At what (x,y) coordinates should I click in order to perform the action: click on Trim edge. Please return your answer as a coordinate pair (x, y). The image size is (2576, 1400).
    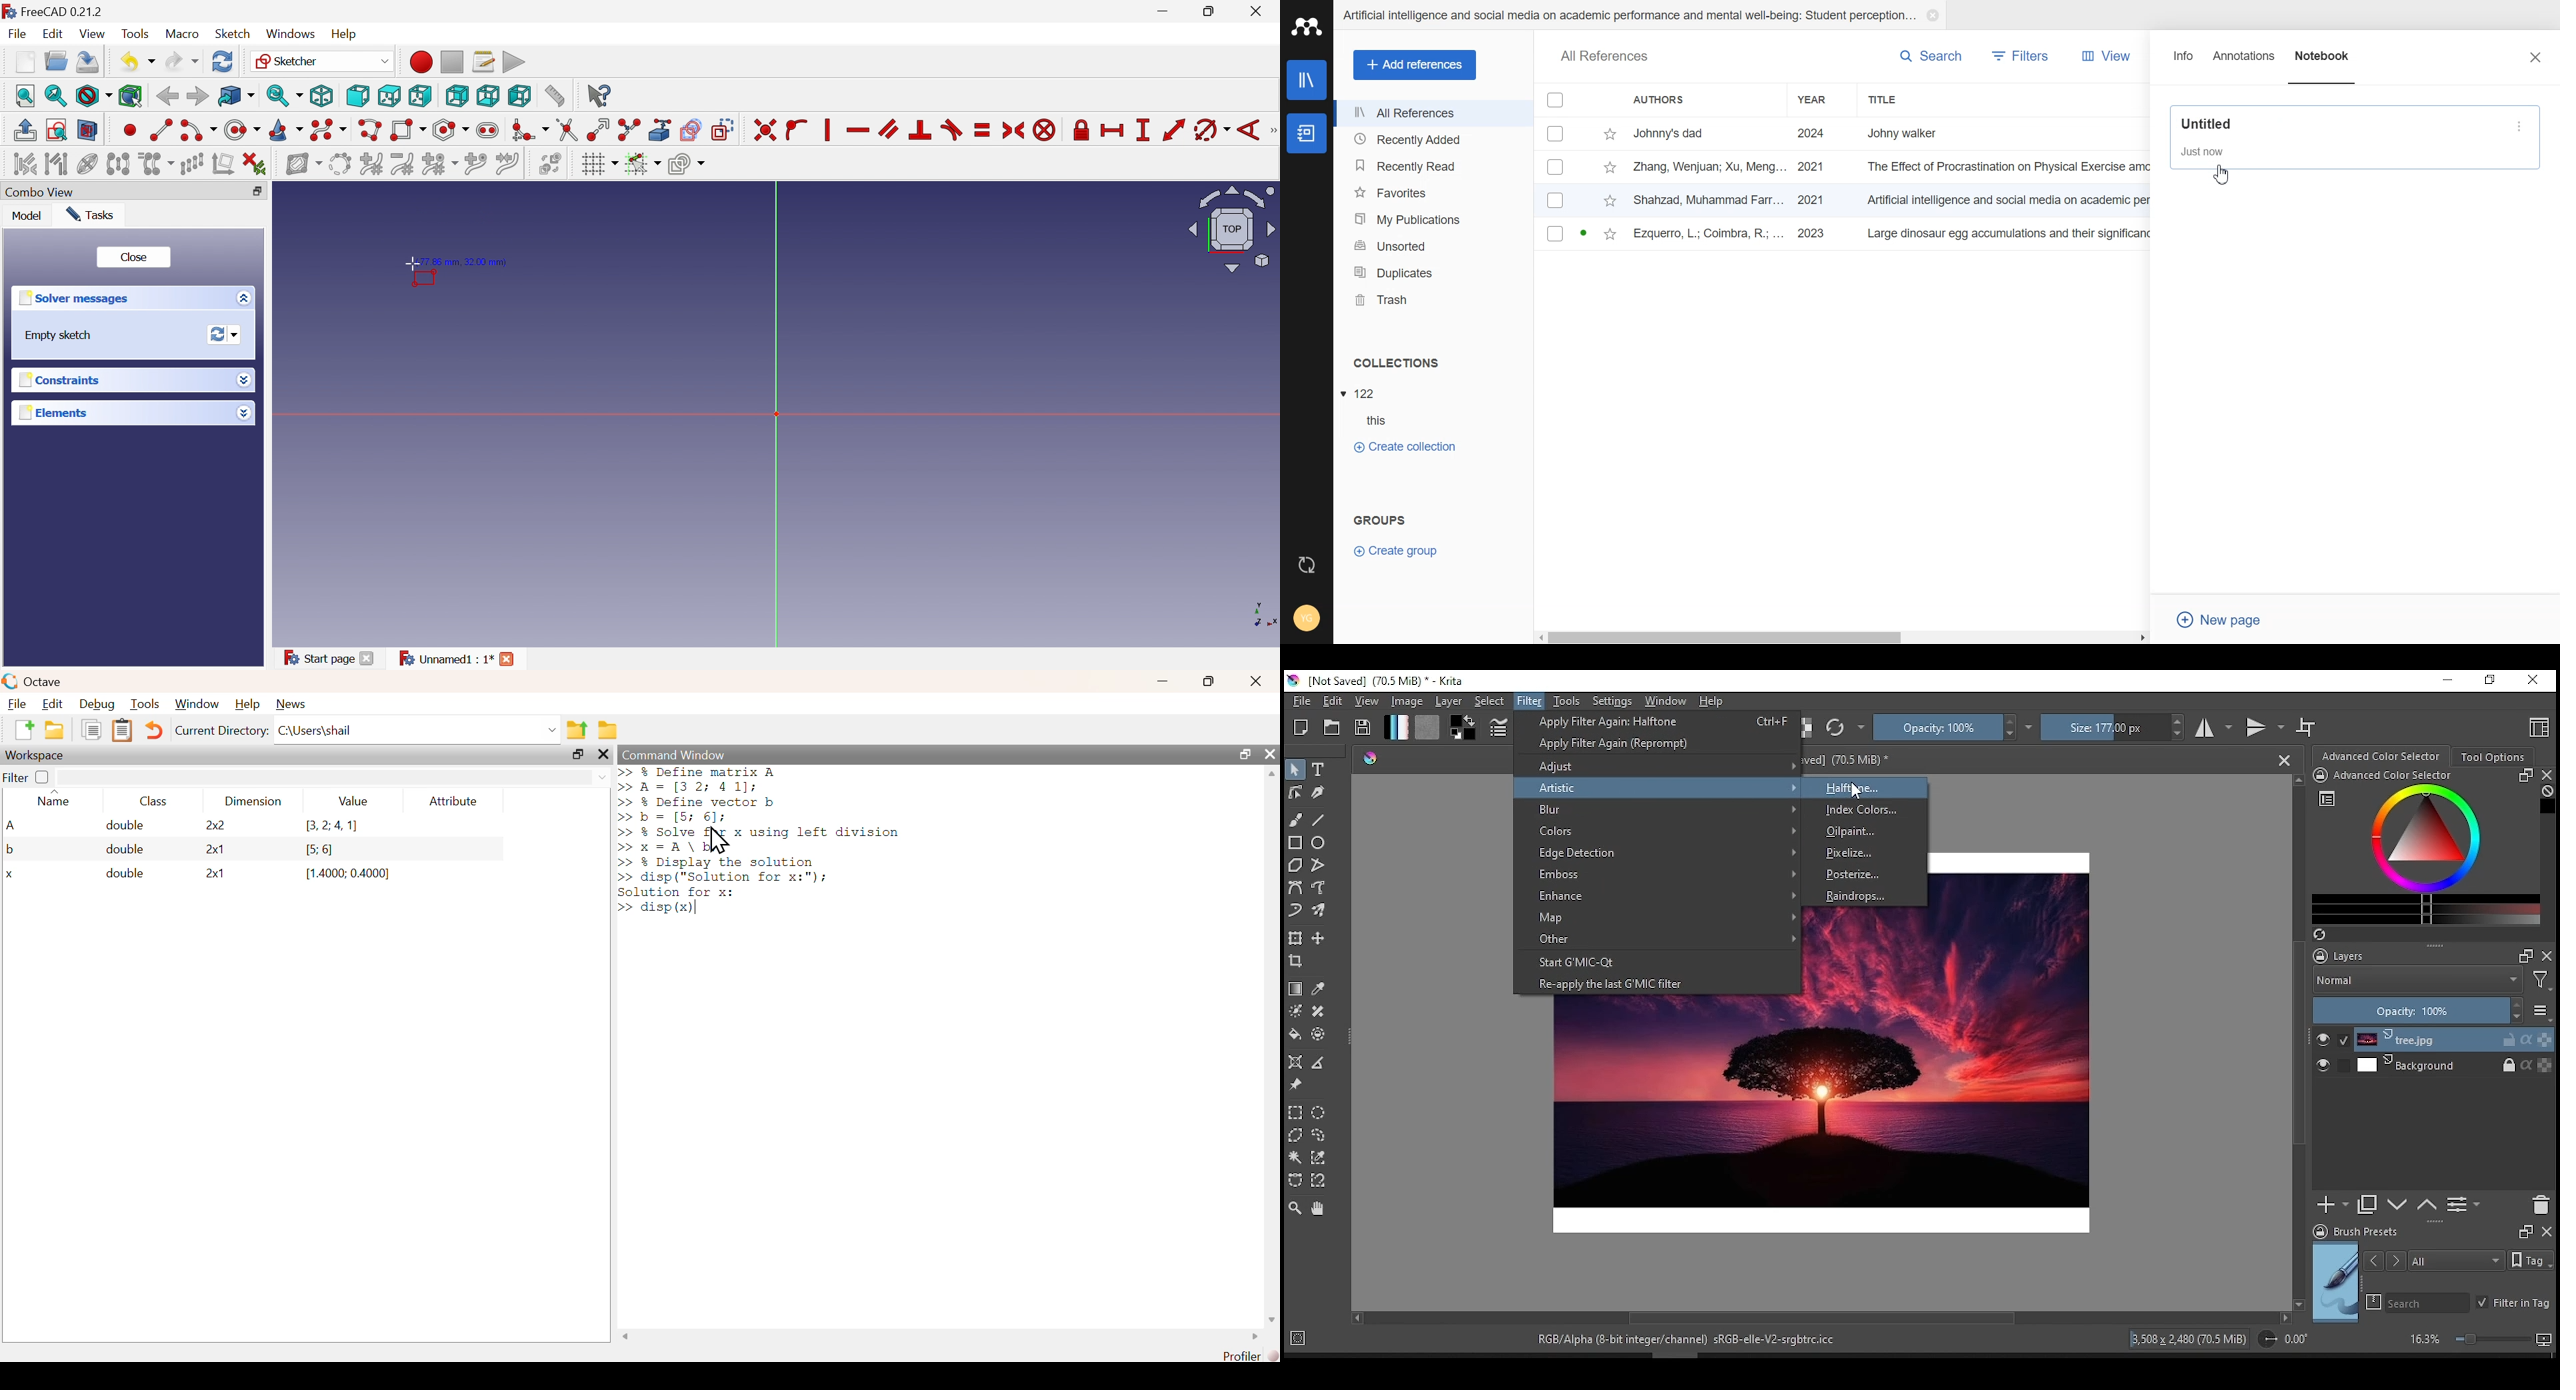
    Looking at the image, I should click on (566, 130).